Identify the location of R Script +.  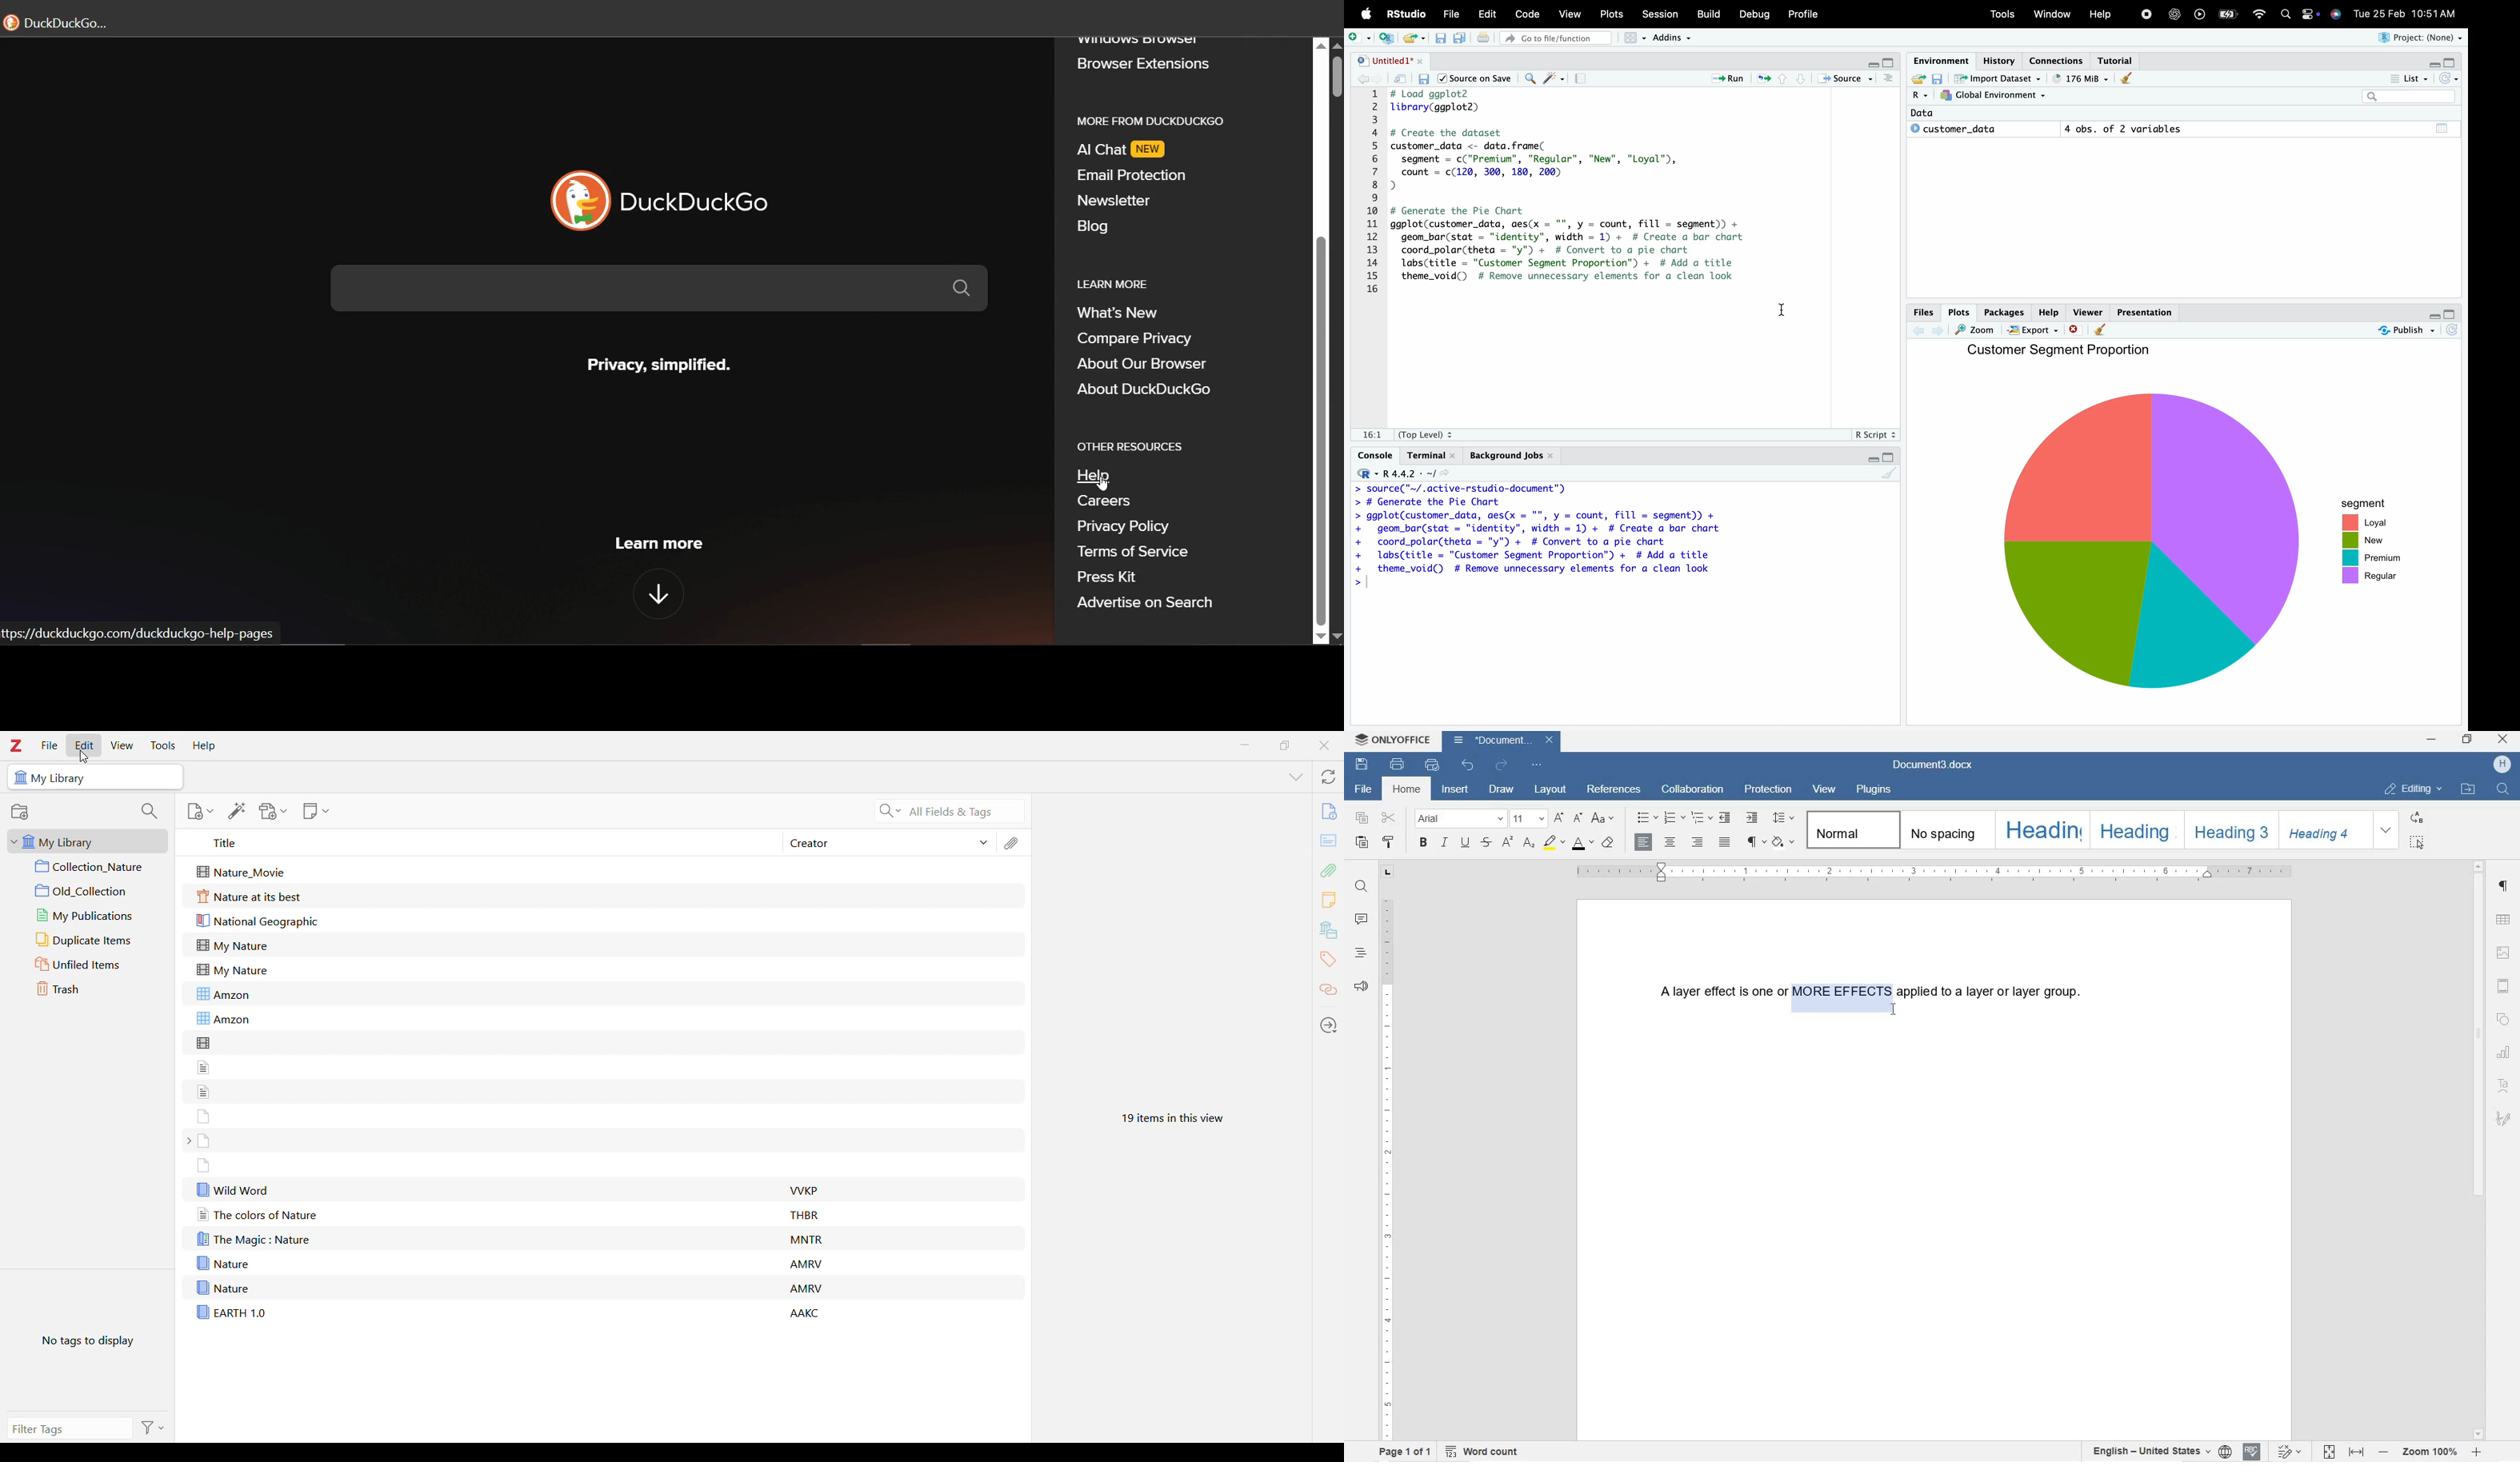
(1874, 434).